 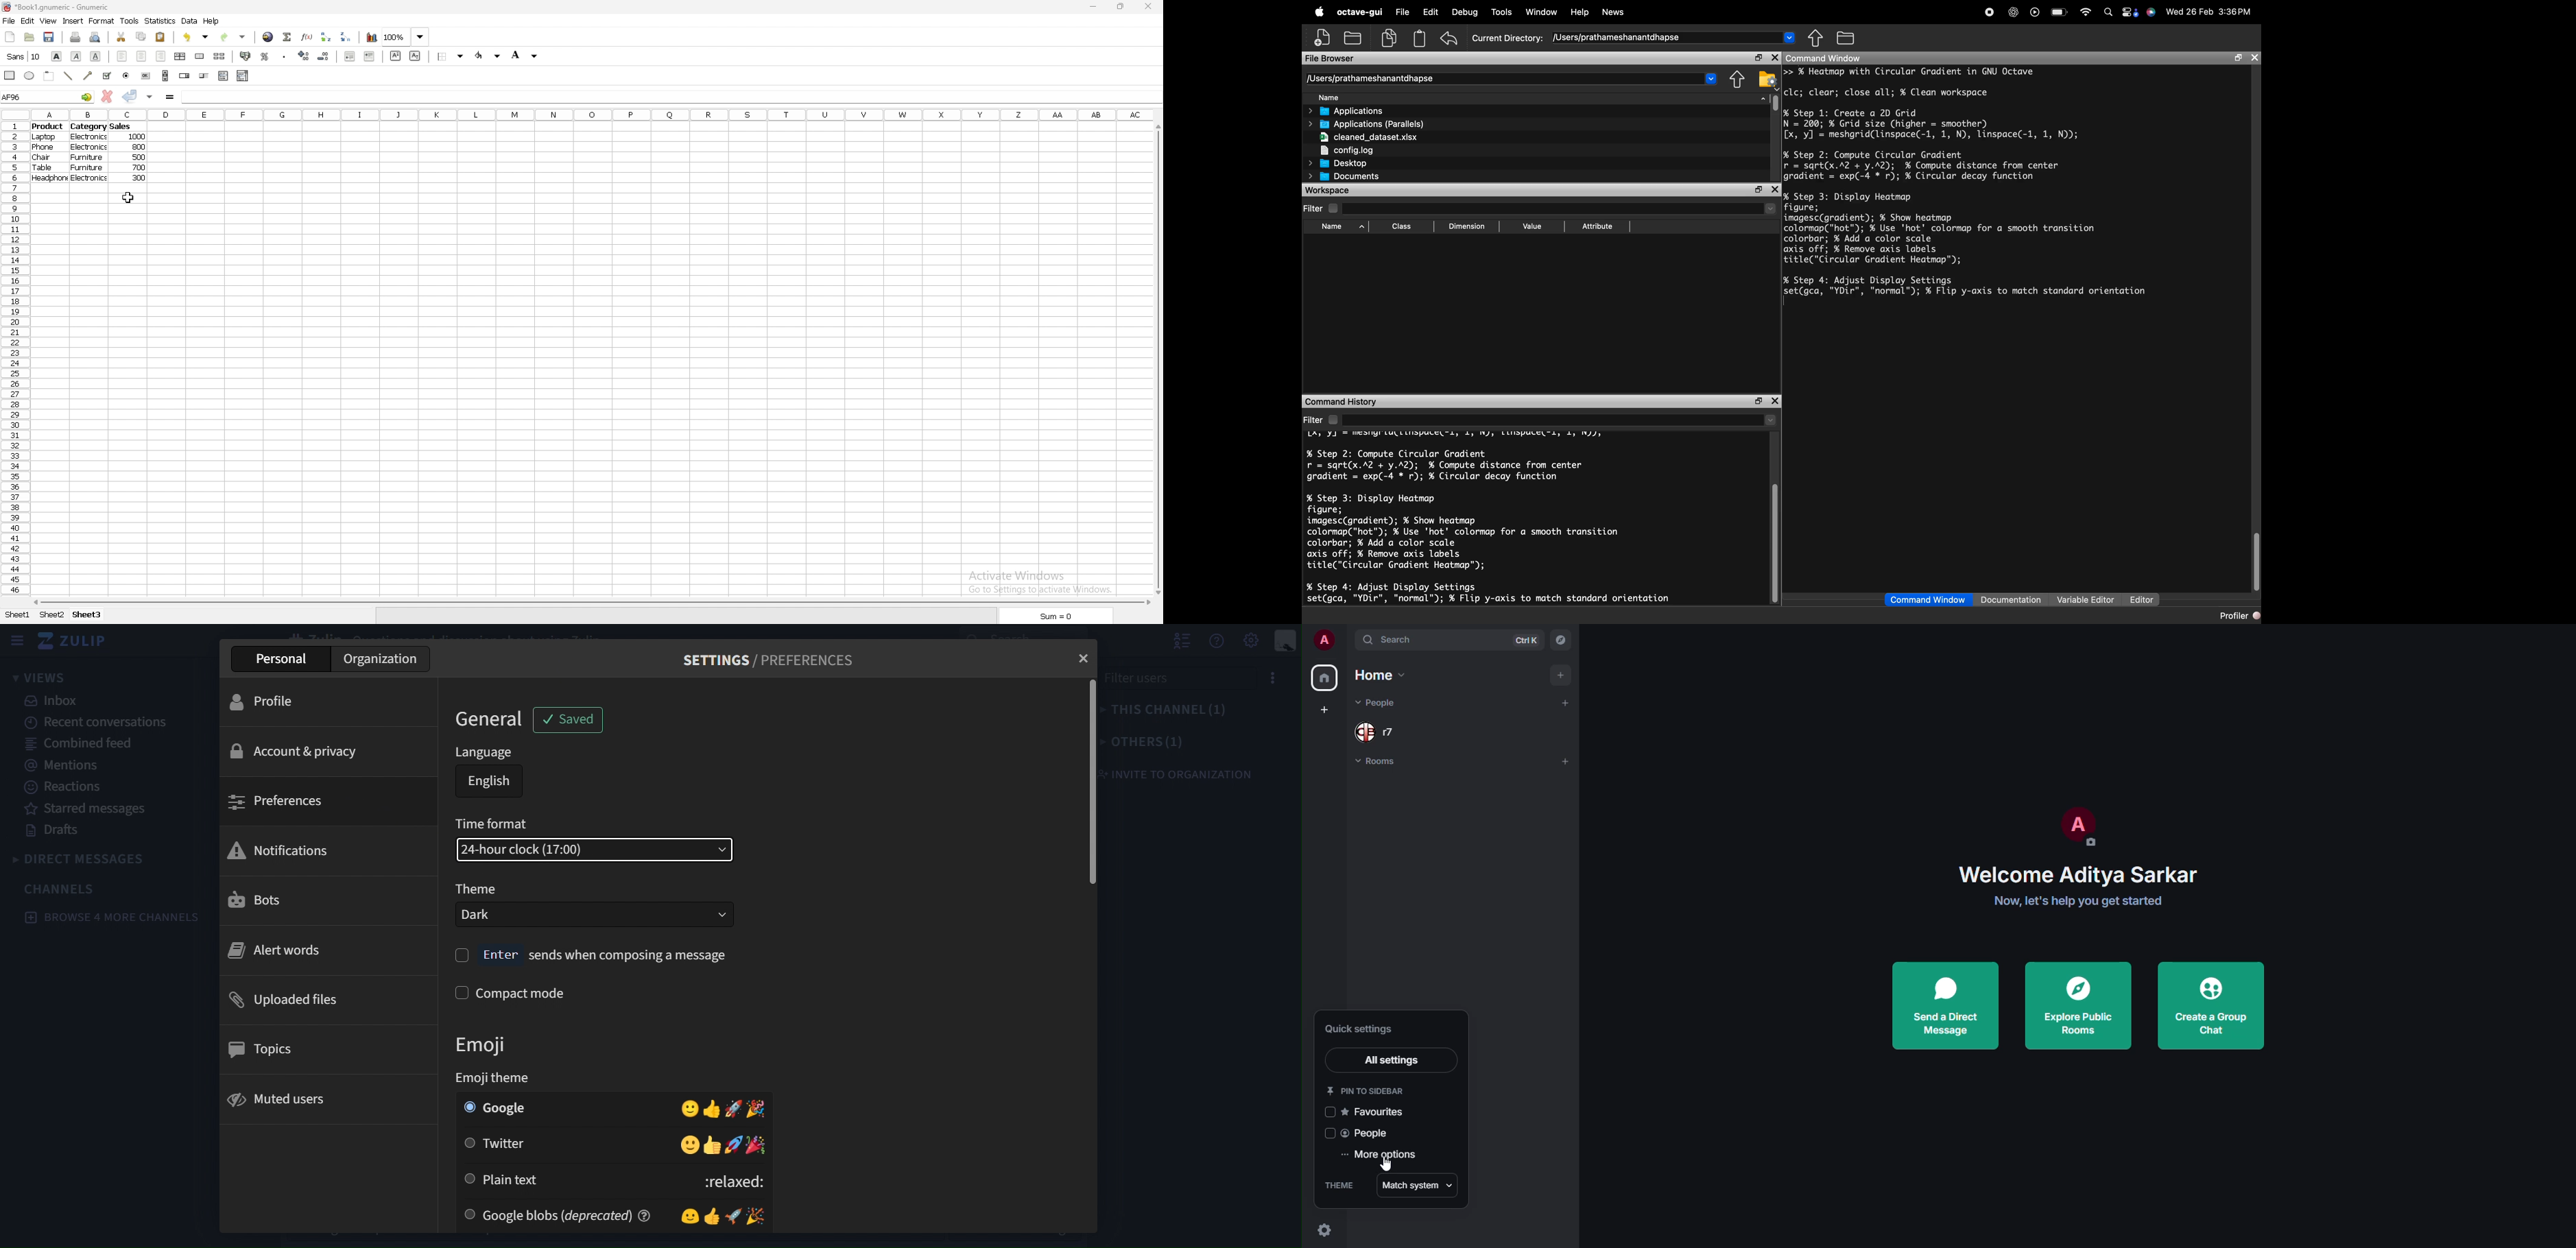 I want to click on accept changes, so click(x=130, y=96).